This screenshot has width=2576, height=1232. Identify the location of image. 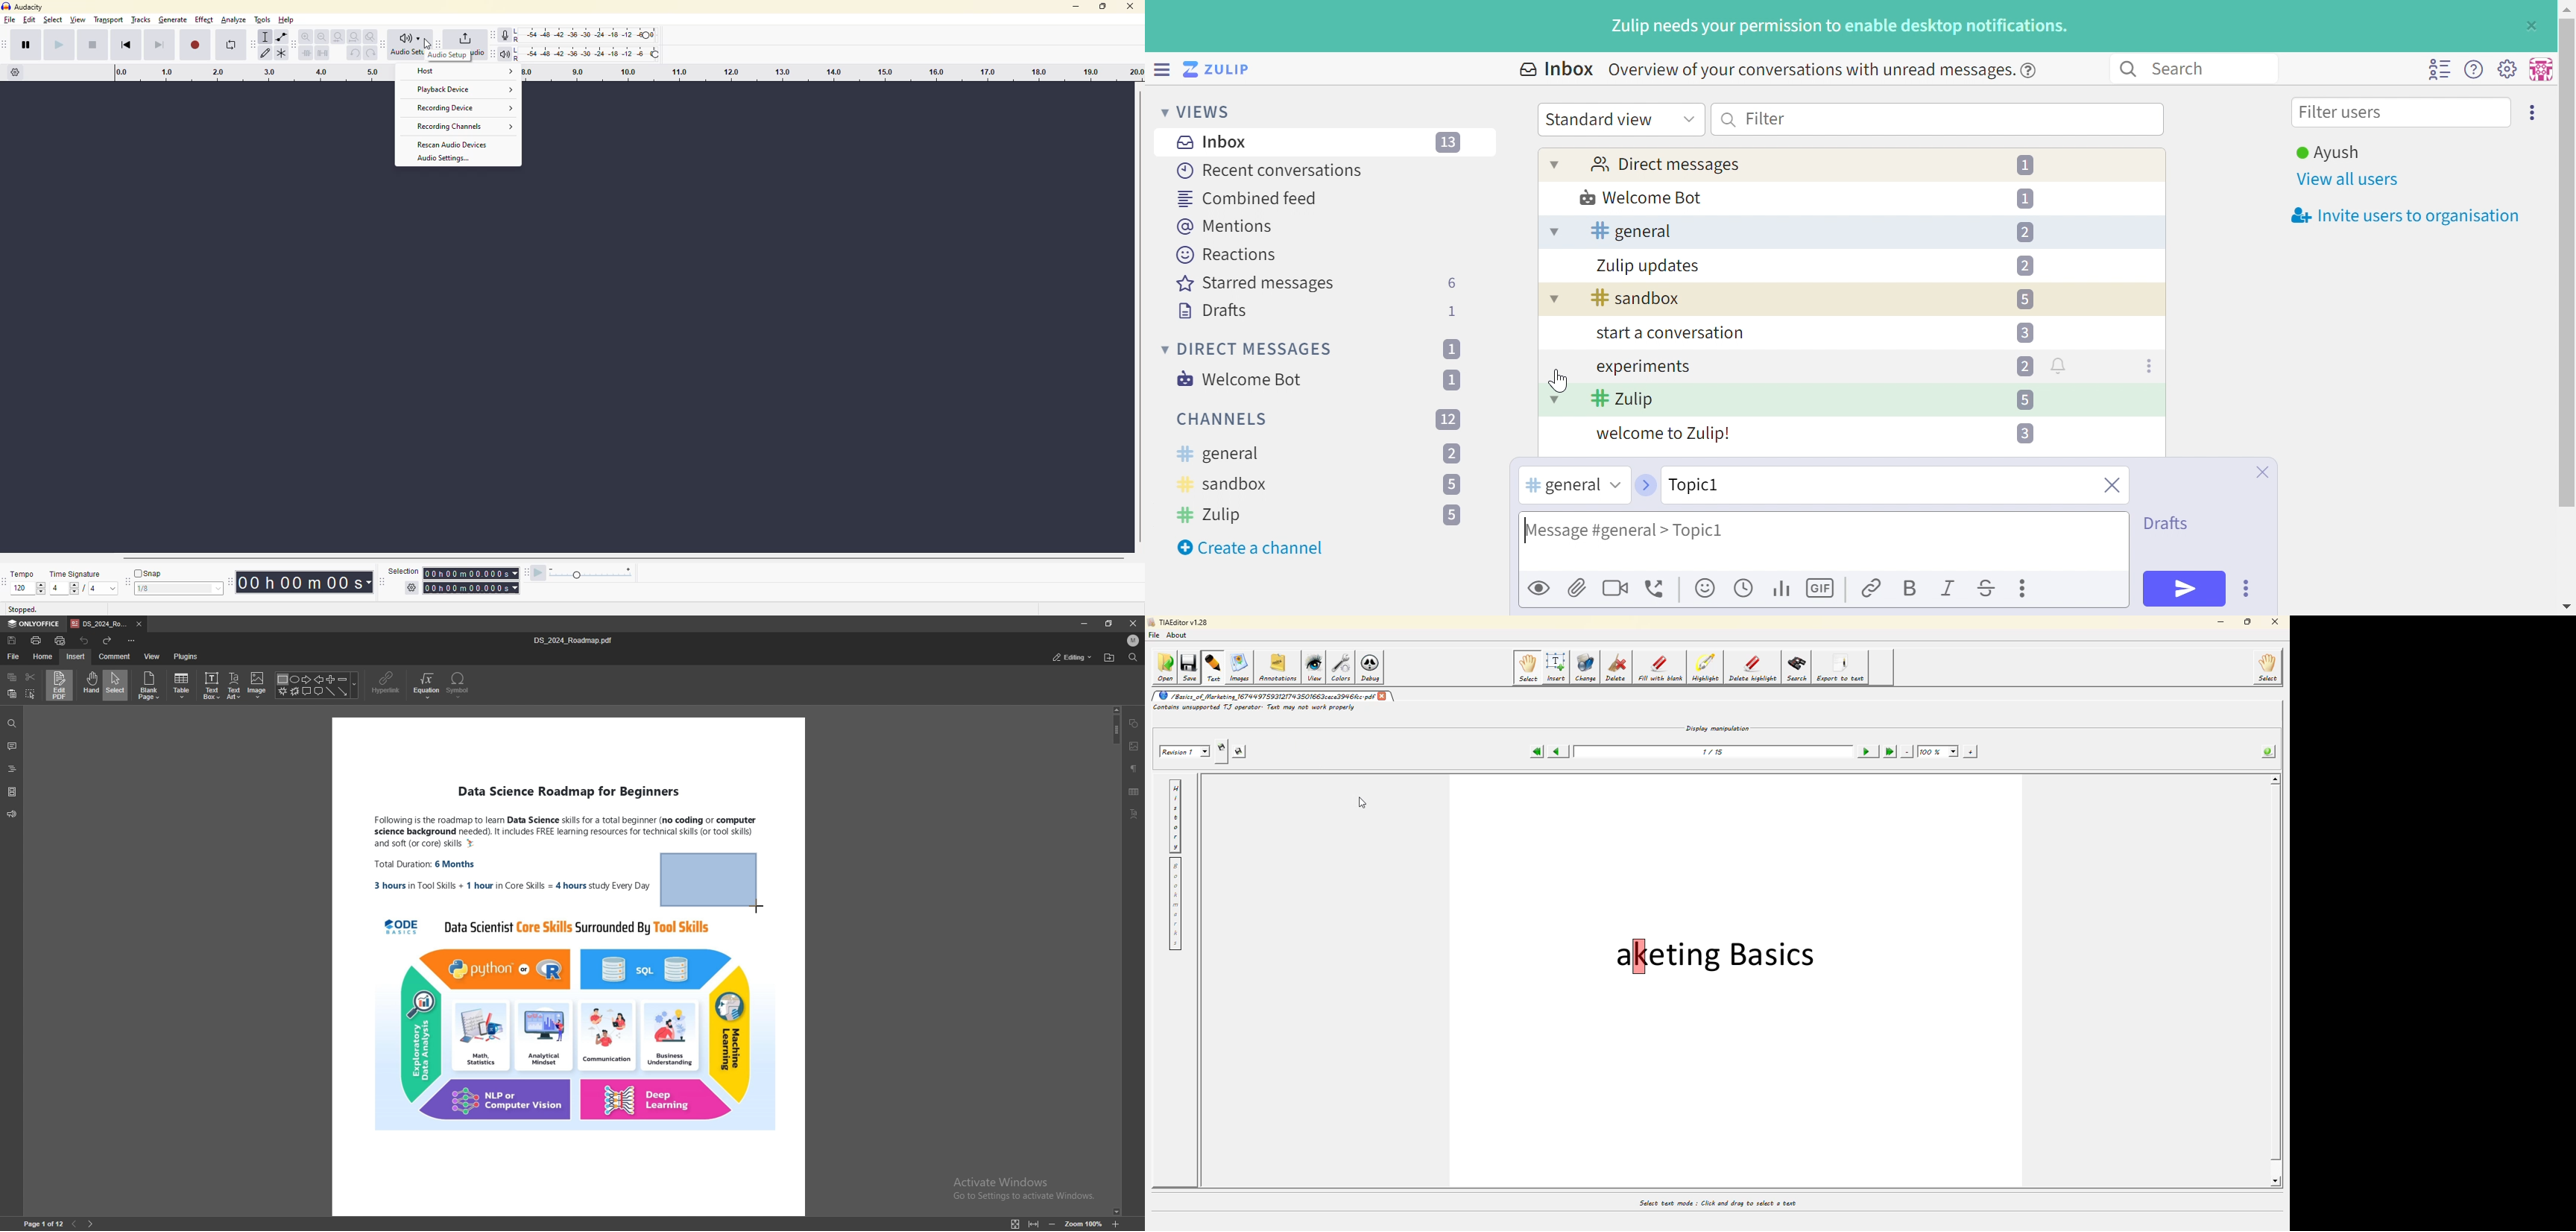
(1134, 745).